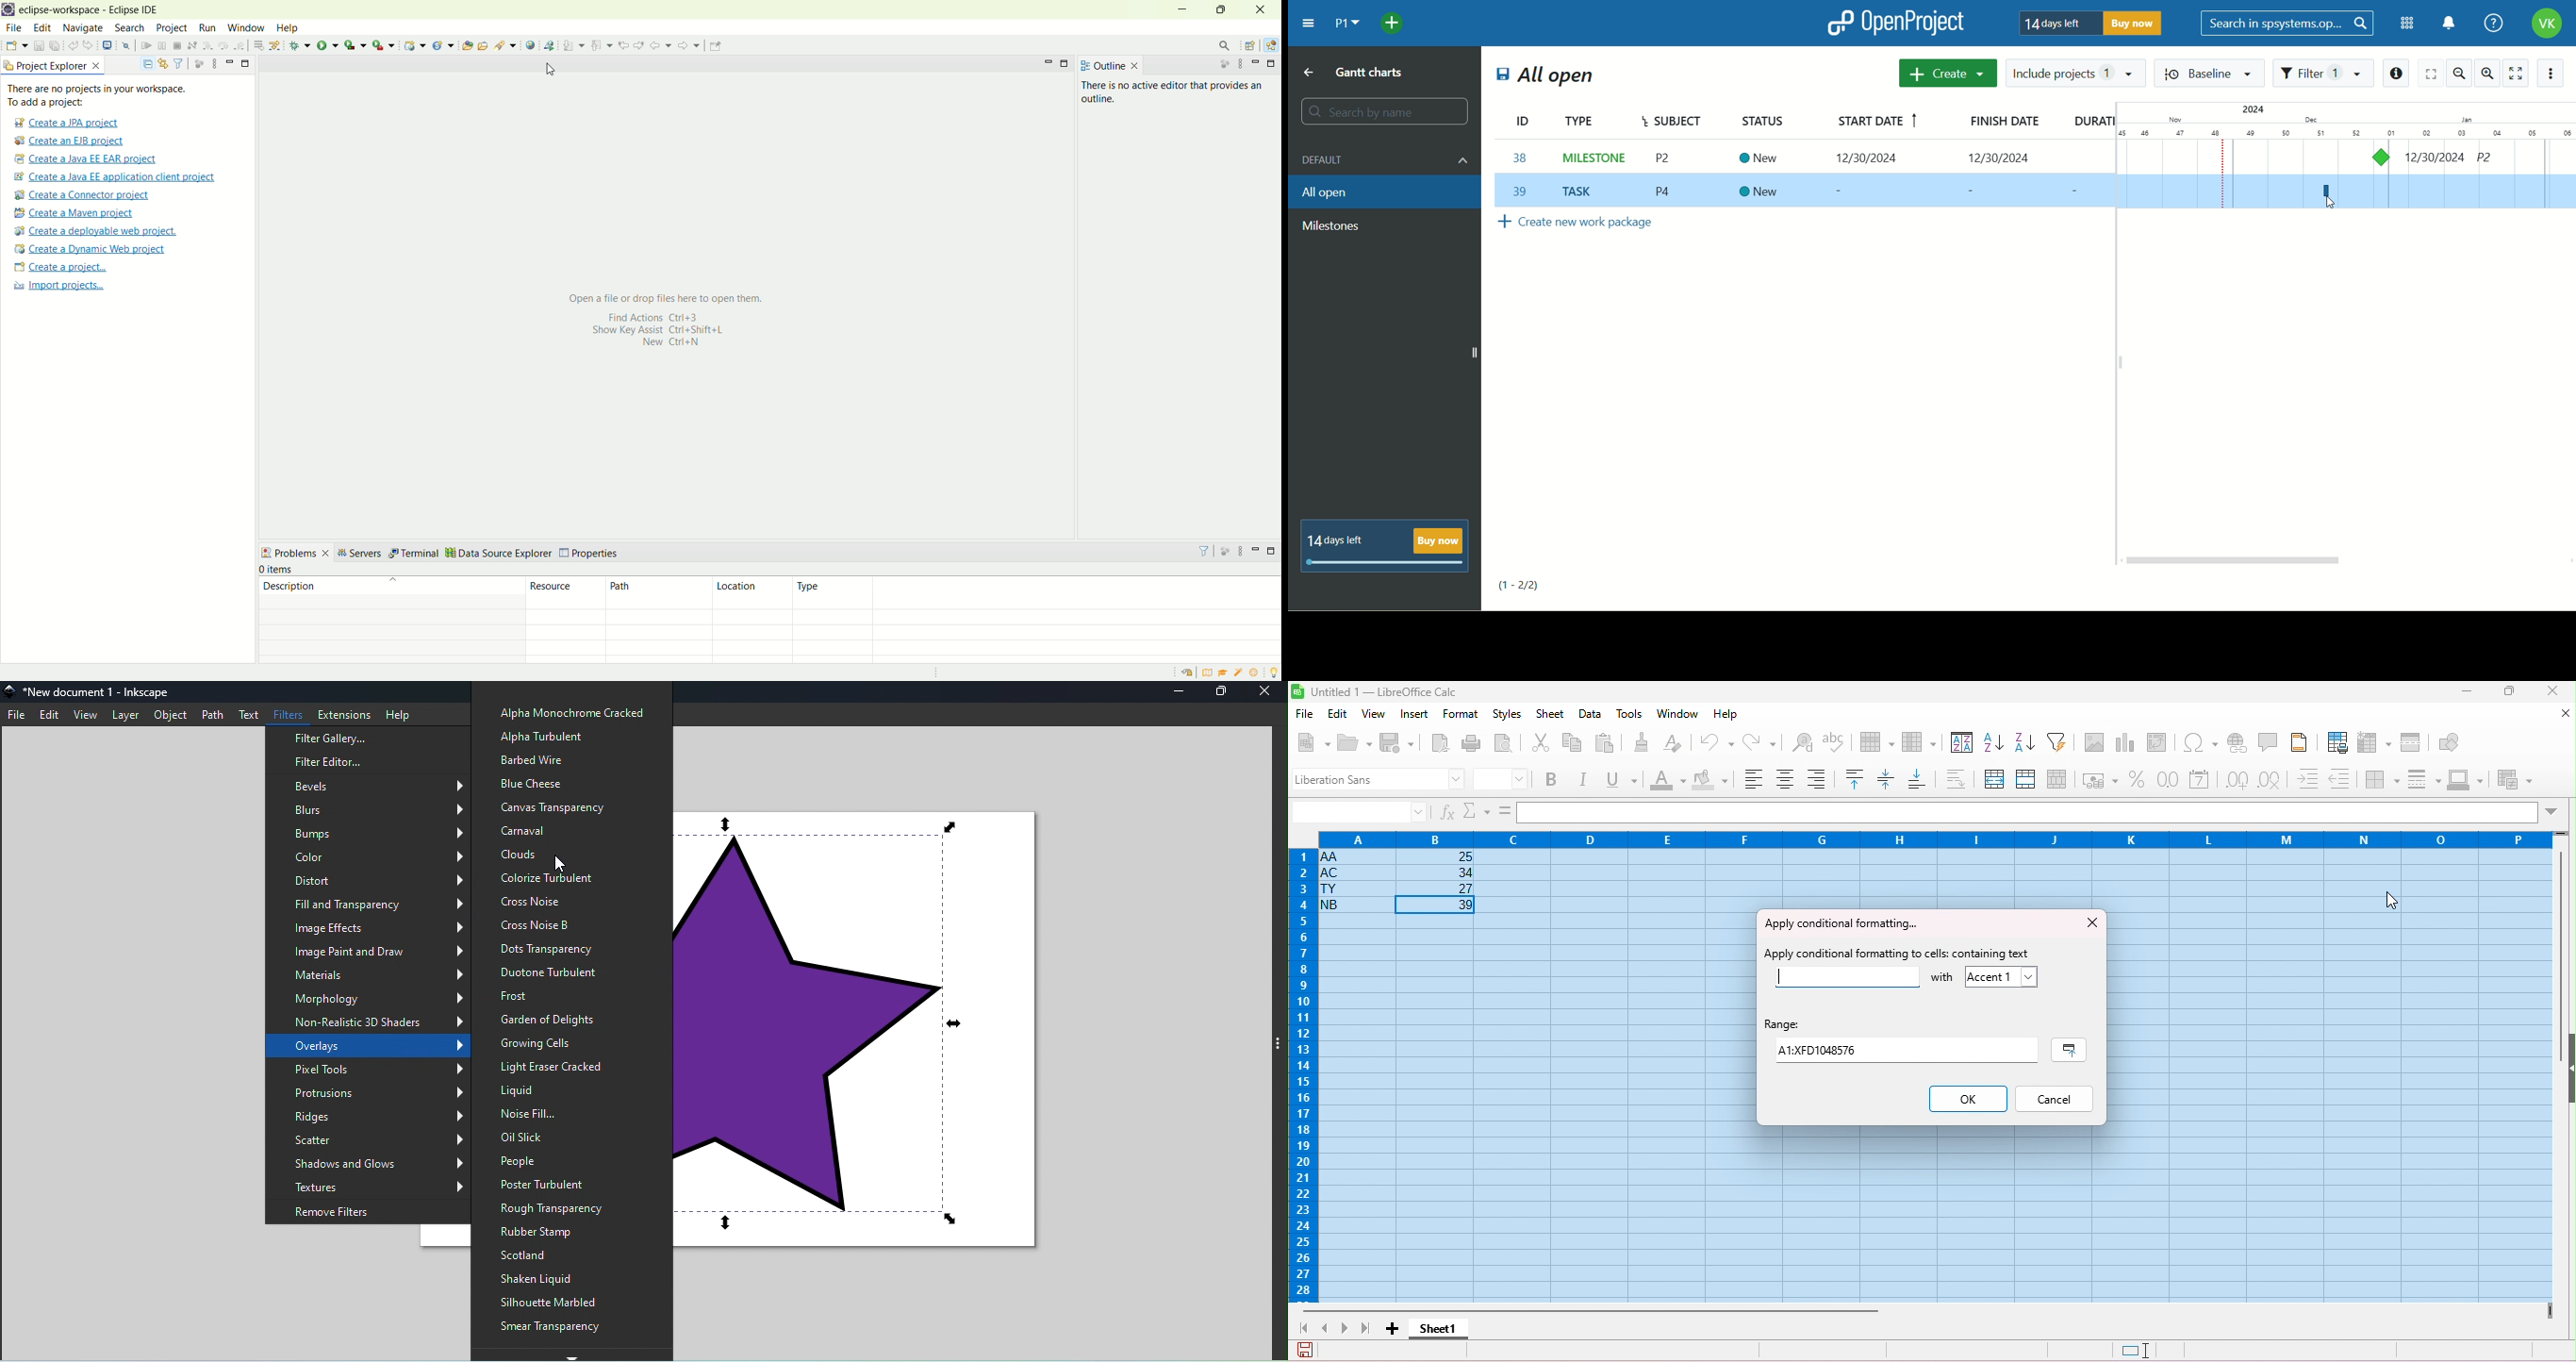 The height and width of the screenshot is (1372, 2576). What do you see at coordinates (1666, 781) in the screenshot?
I see `font color` at bounding box center [1666, 781].